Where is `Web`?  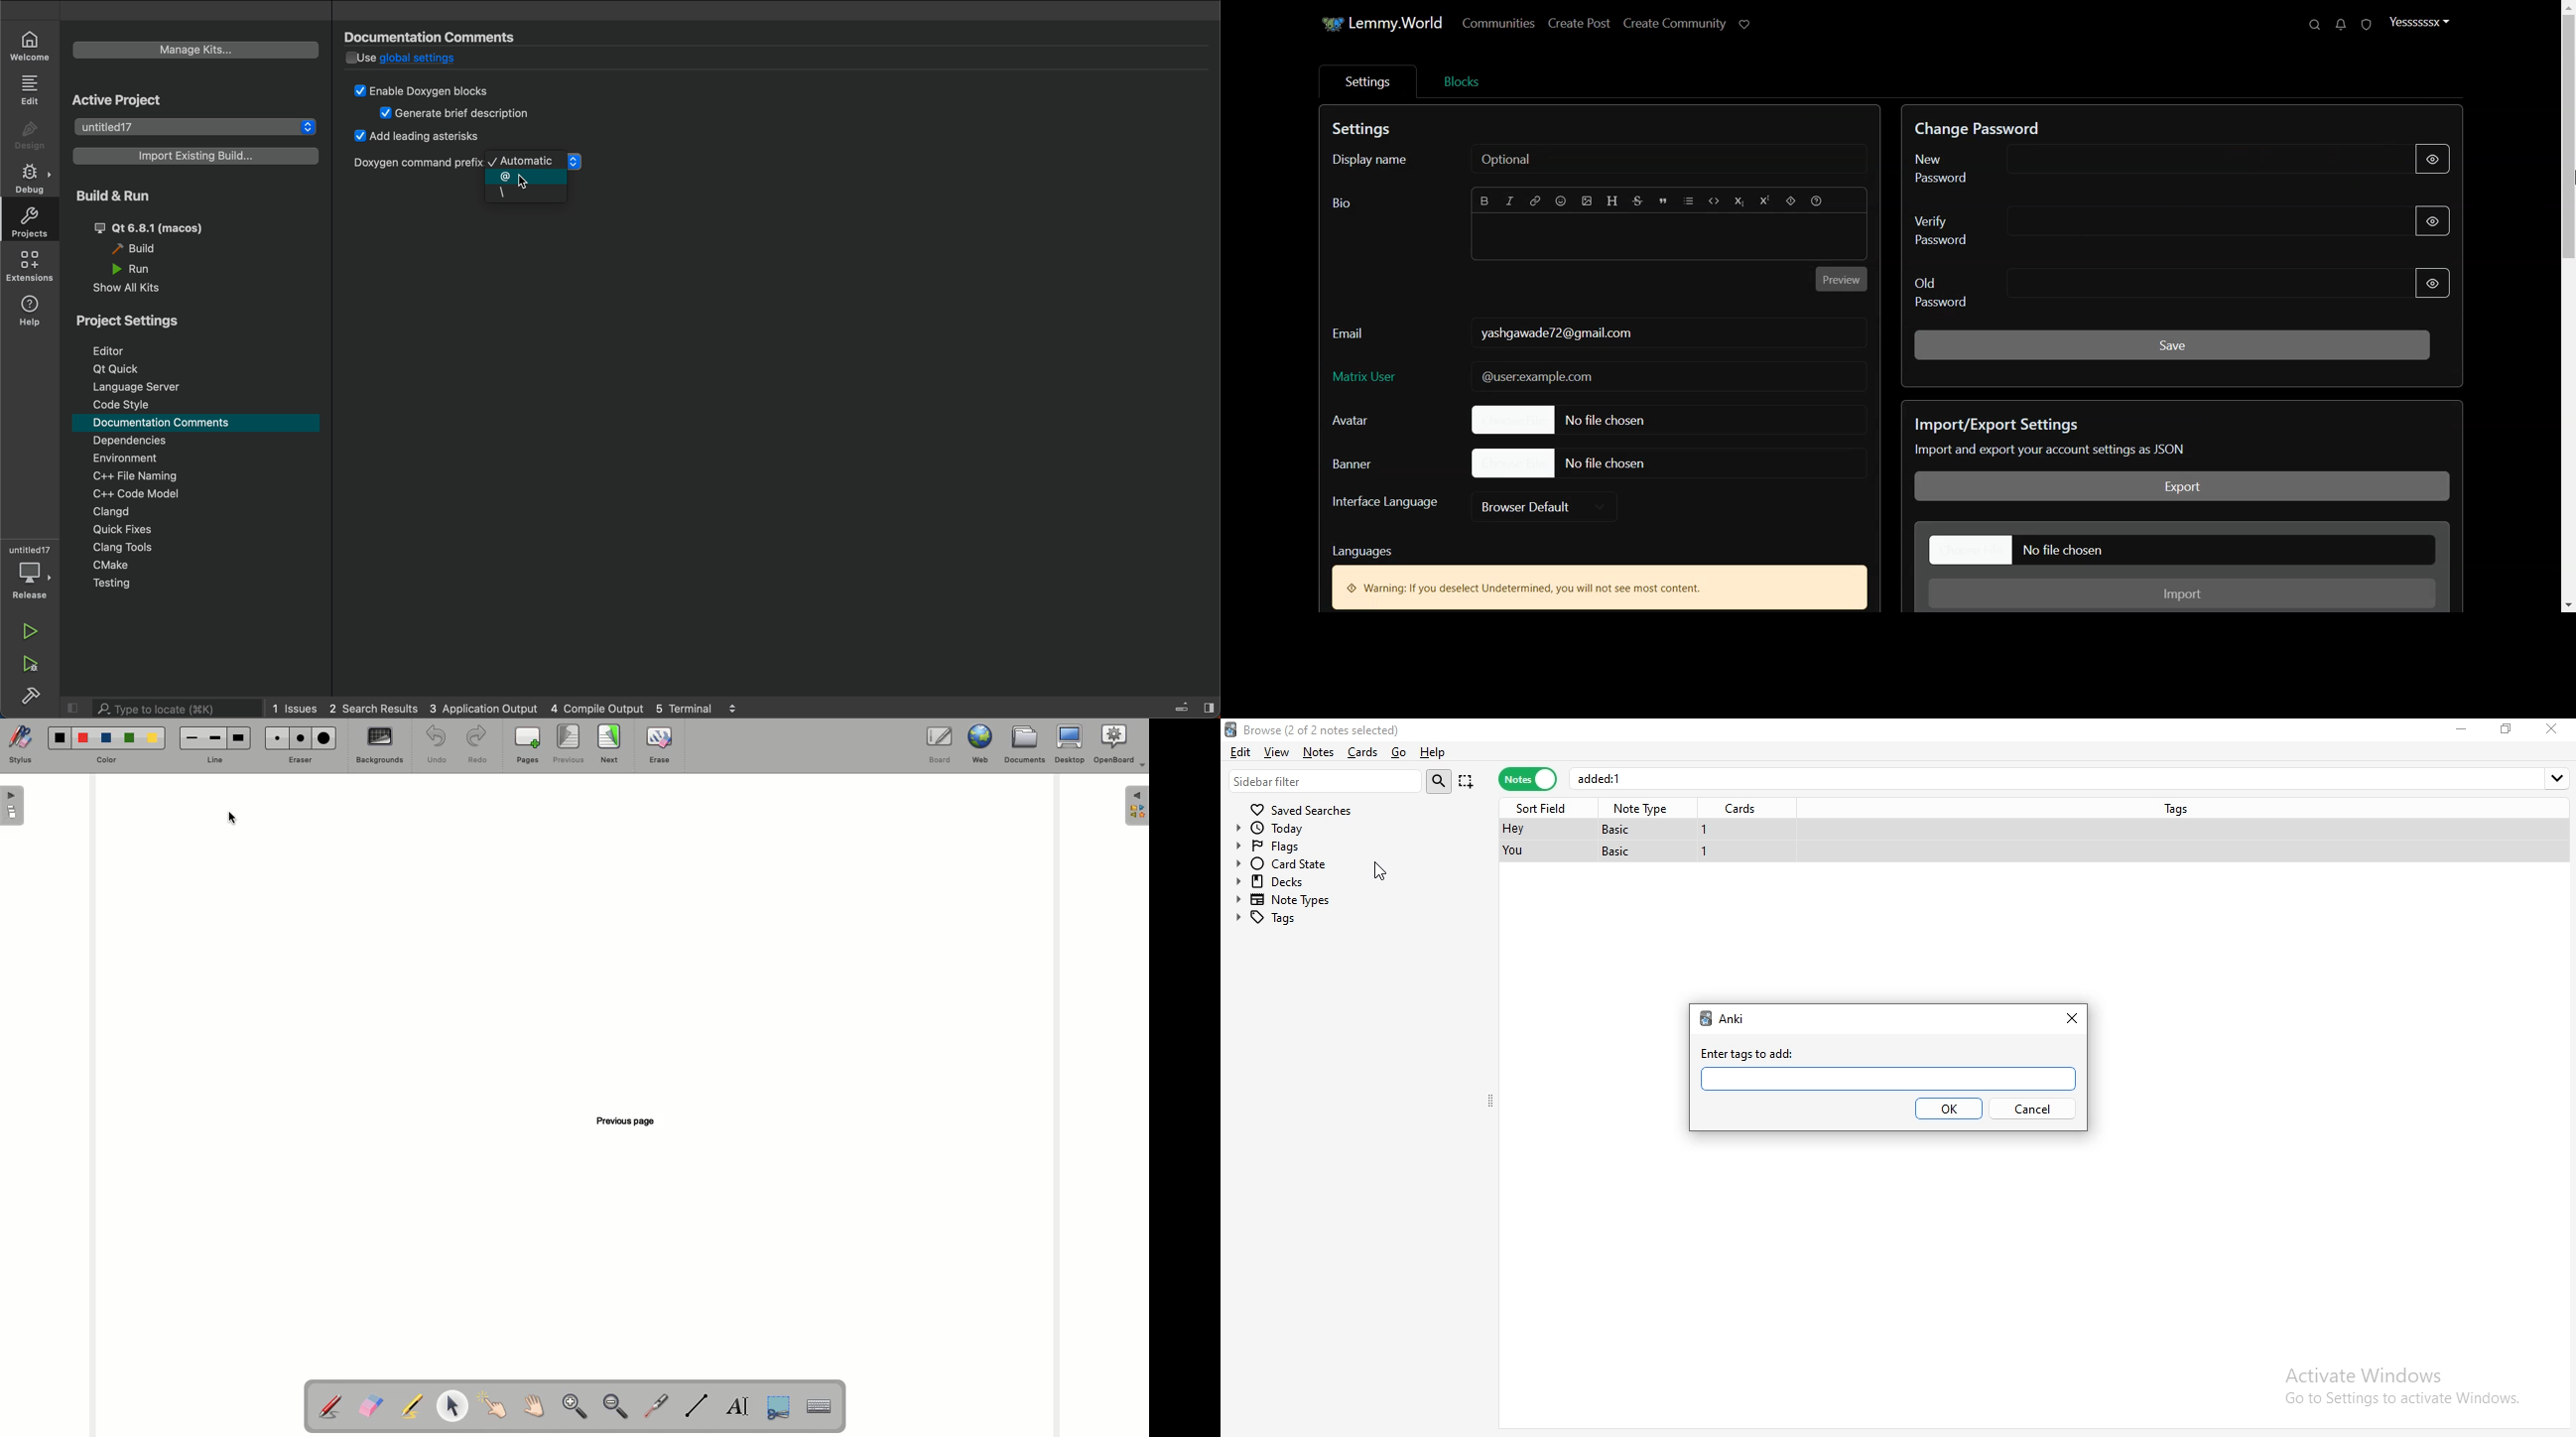 Web is located at coordinates (978, 744).